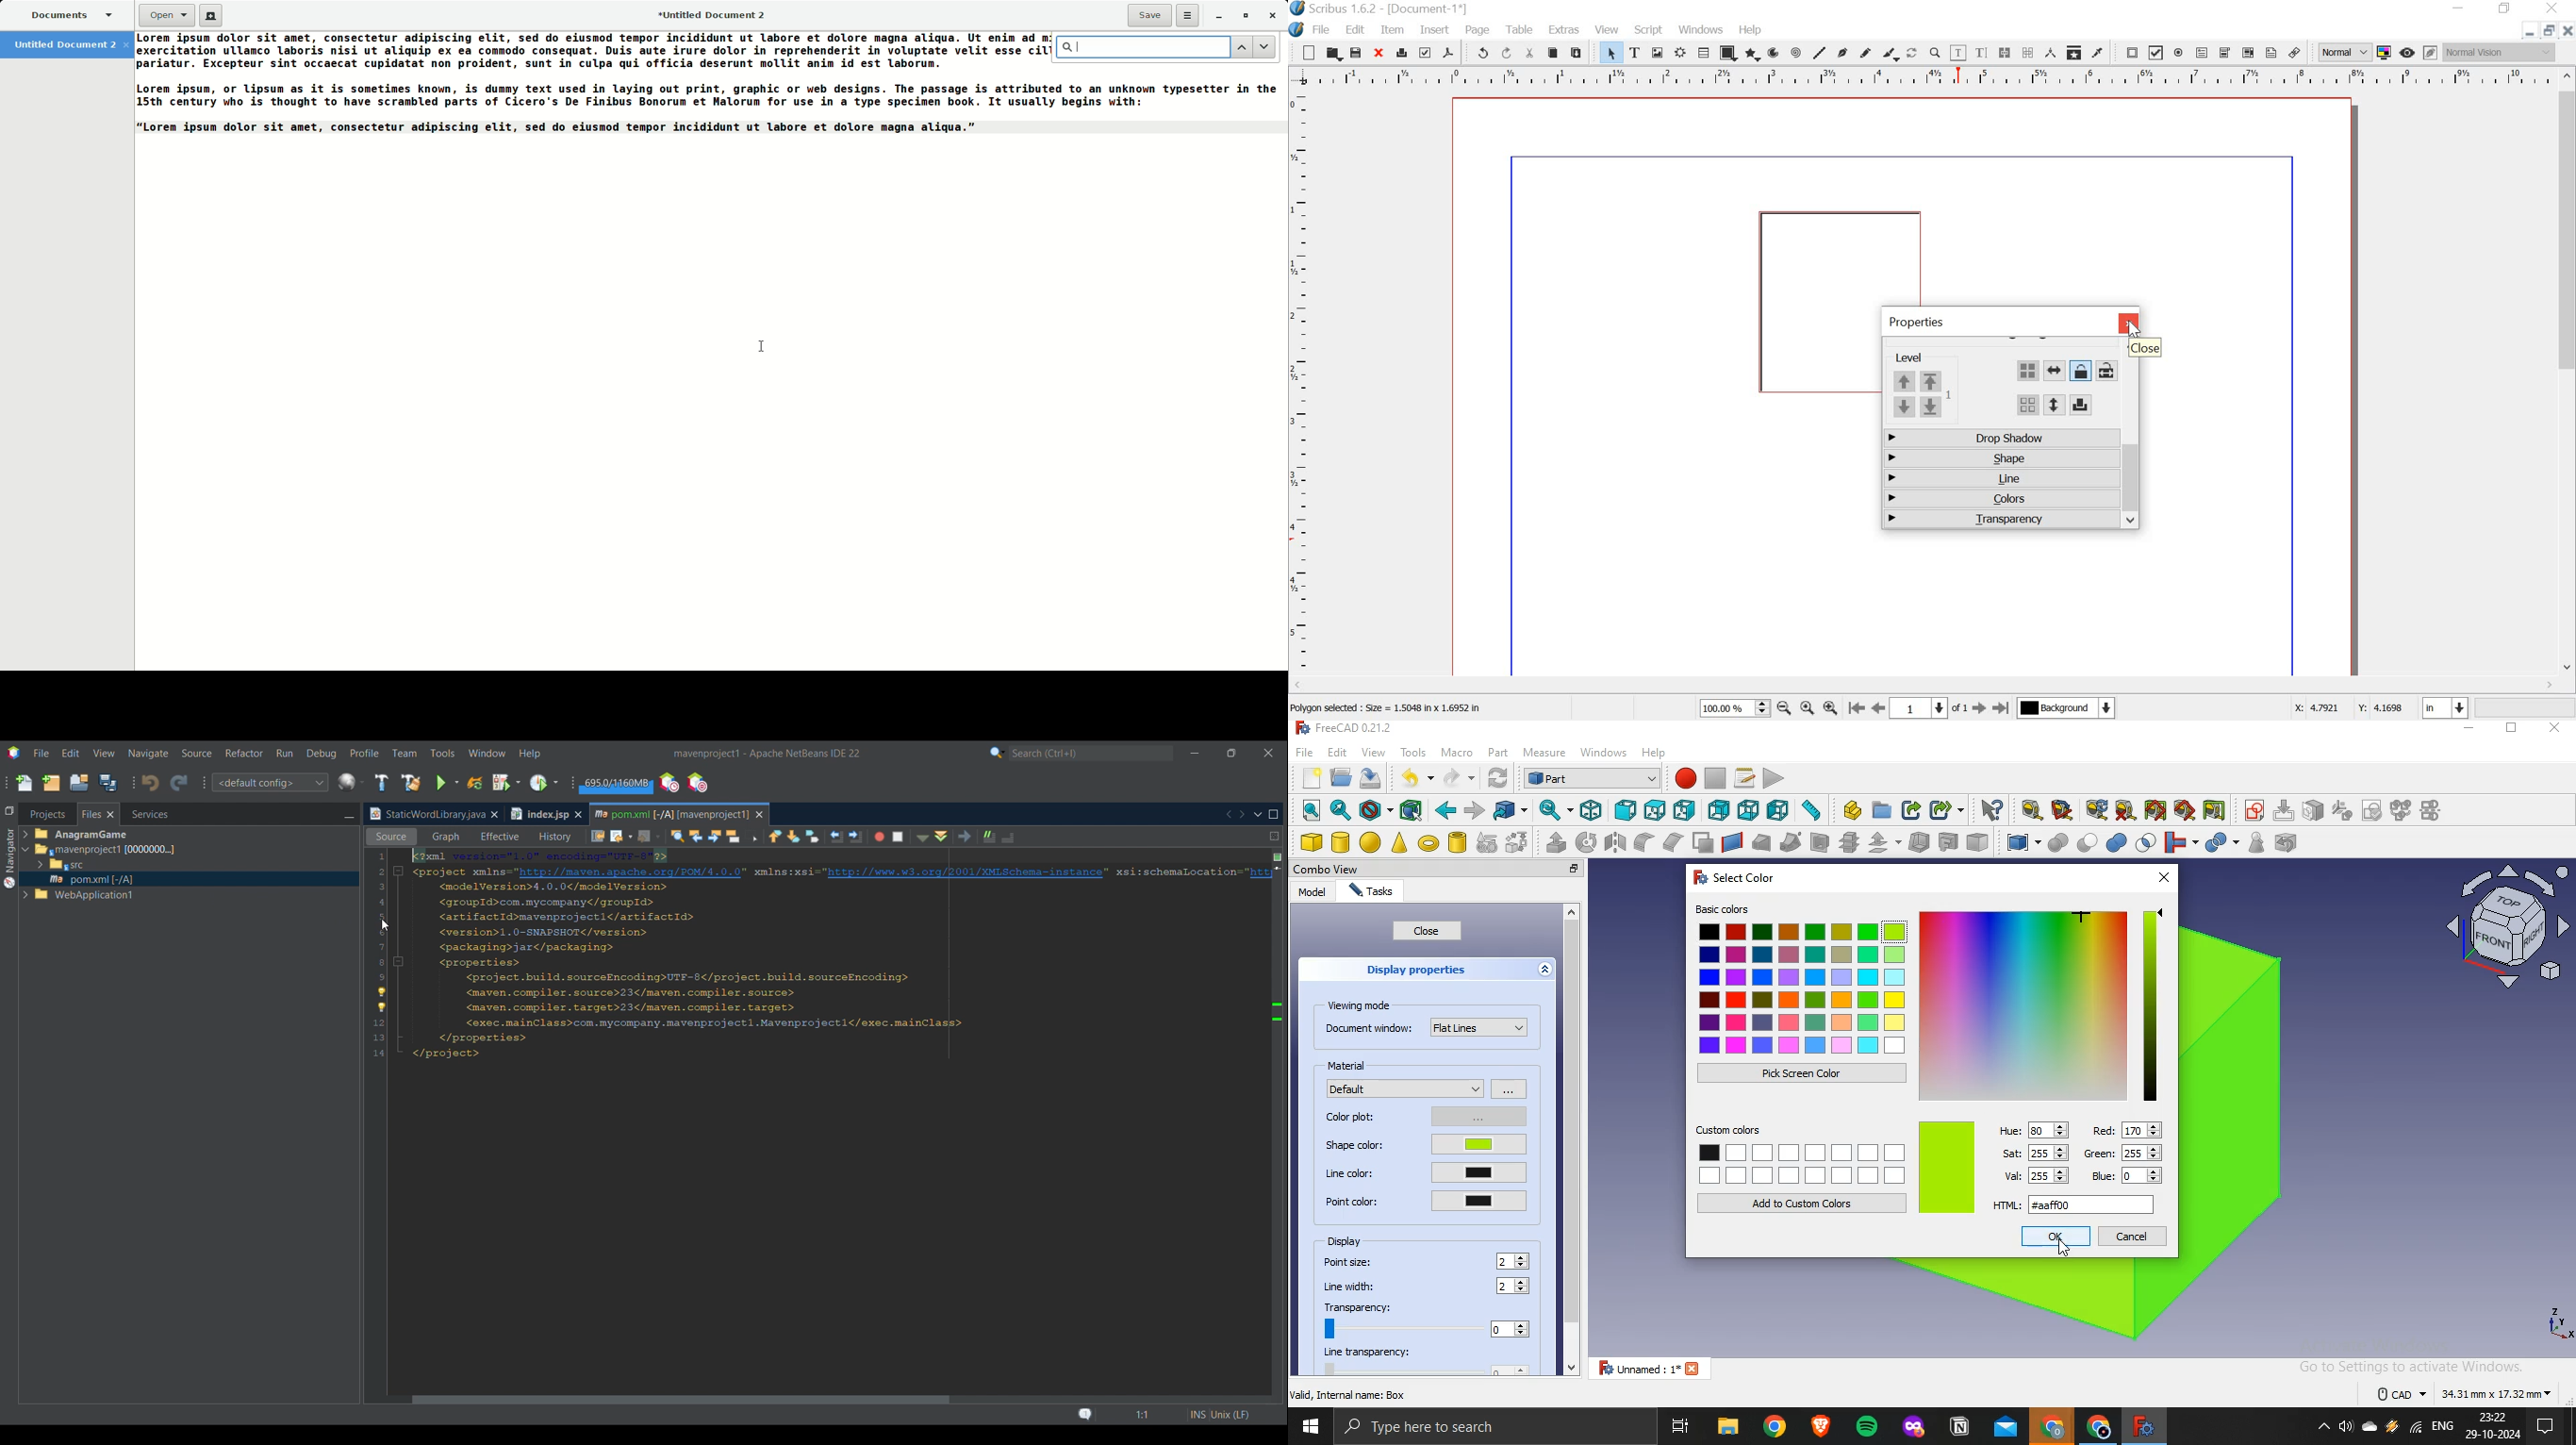 The image size is (2576, 1456). What do you see at coordinates (1775, 777) in the screenshot?
I see `execute macro recording` at bounding box center [1775, 777].